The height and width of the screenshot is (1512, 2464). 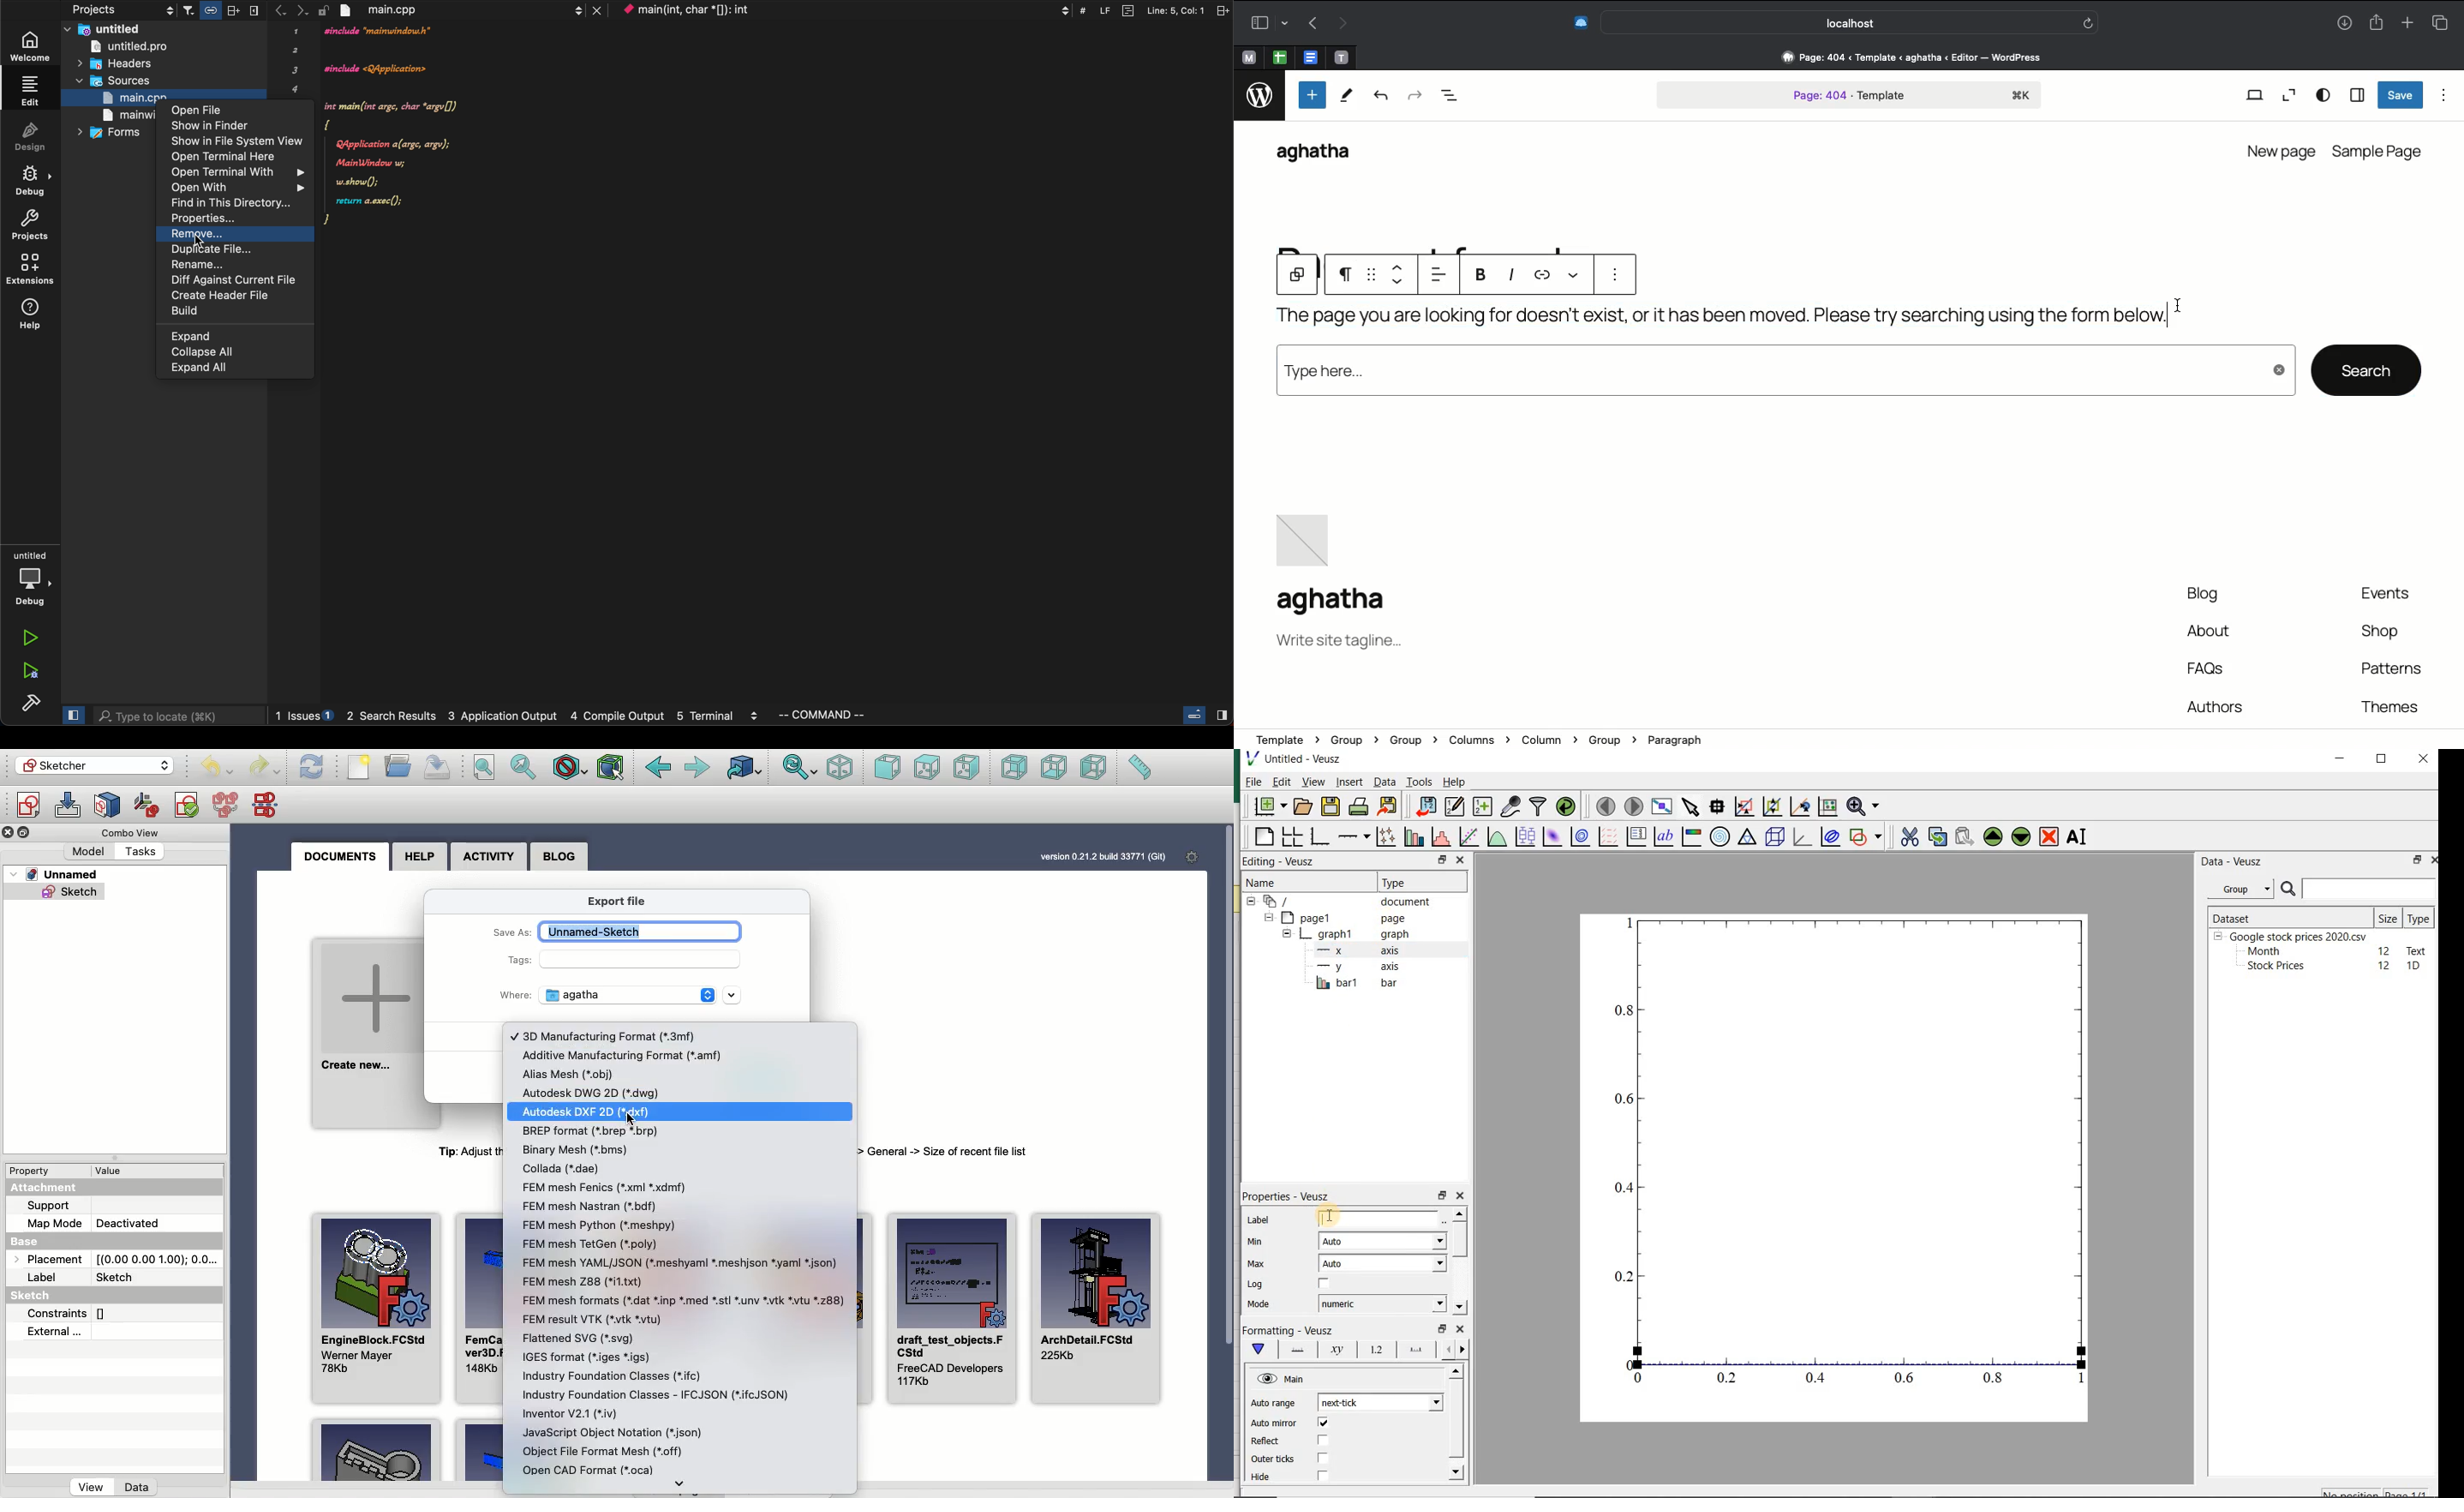 I want to click on Patterns, so click(x=2390, y=669).